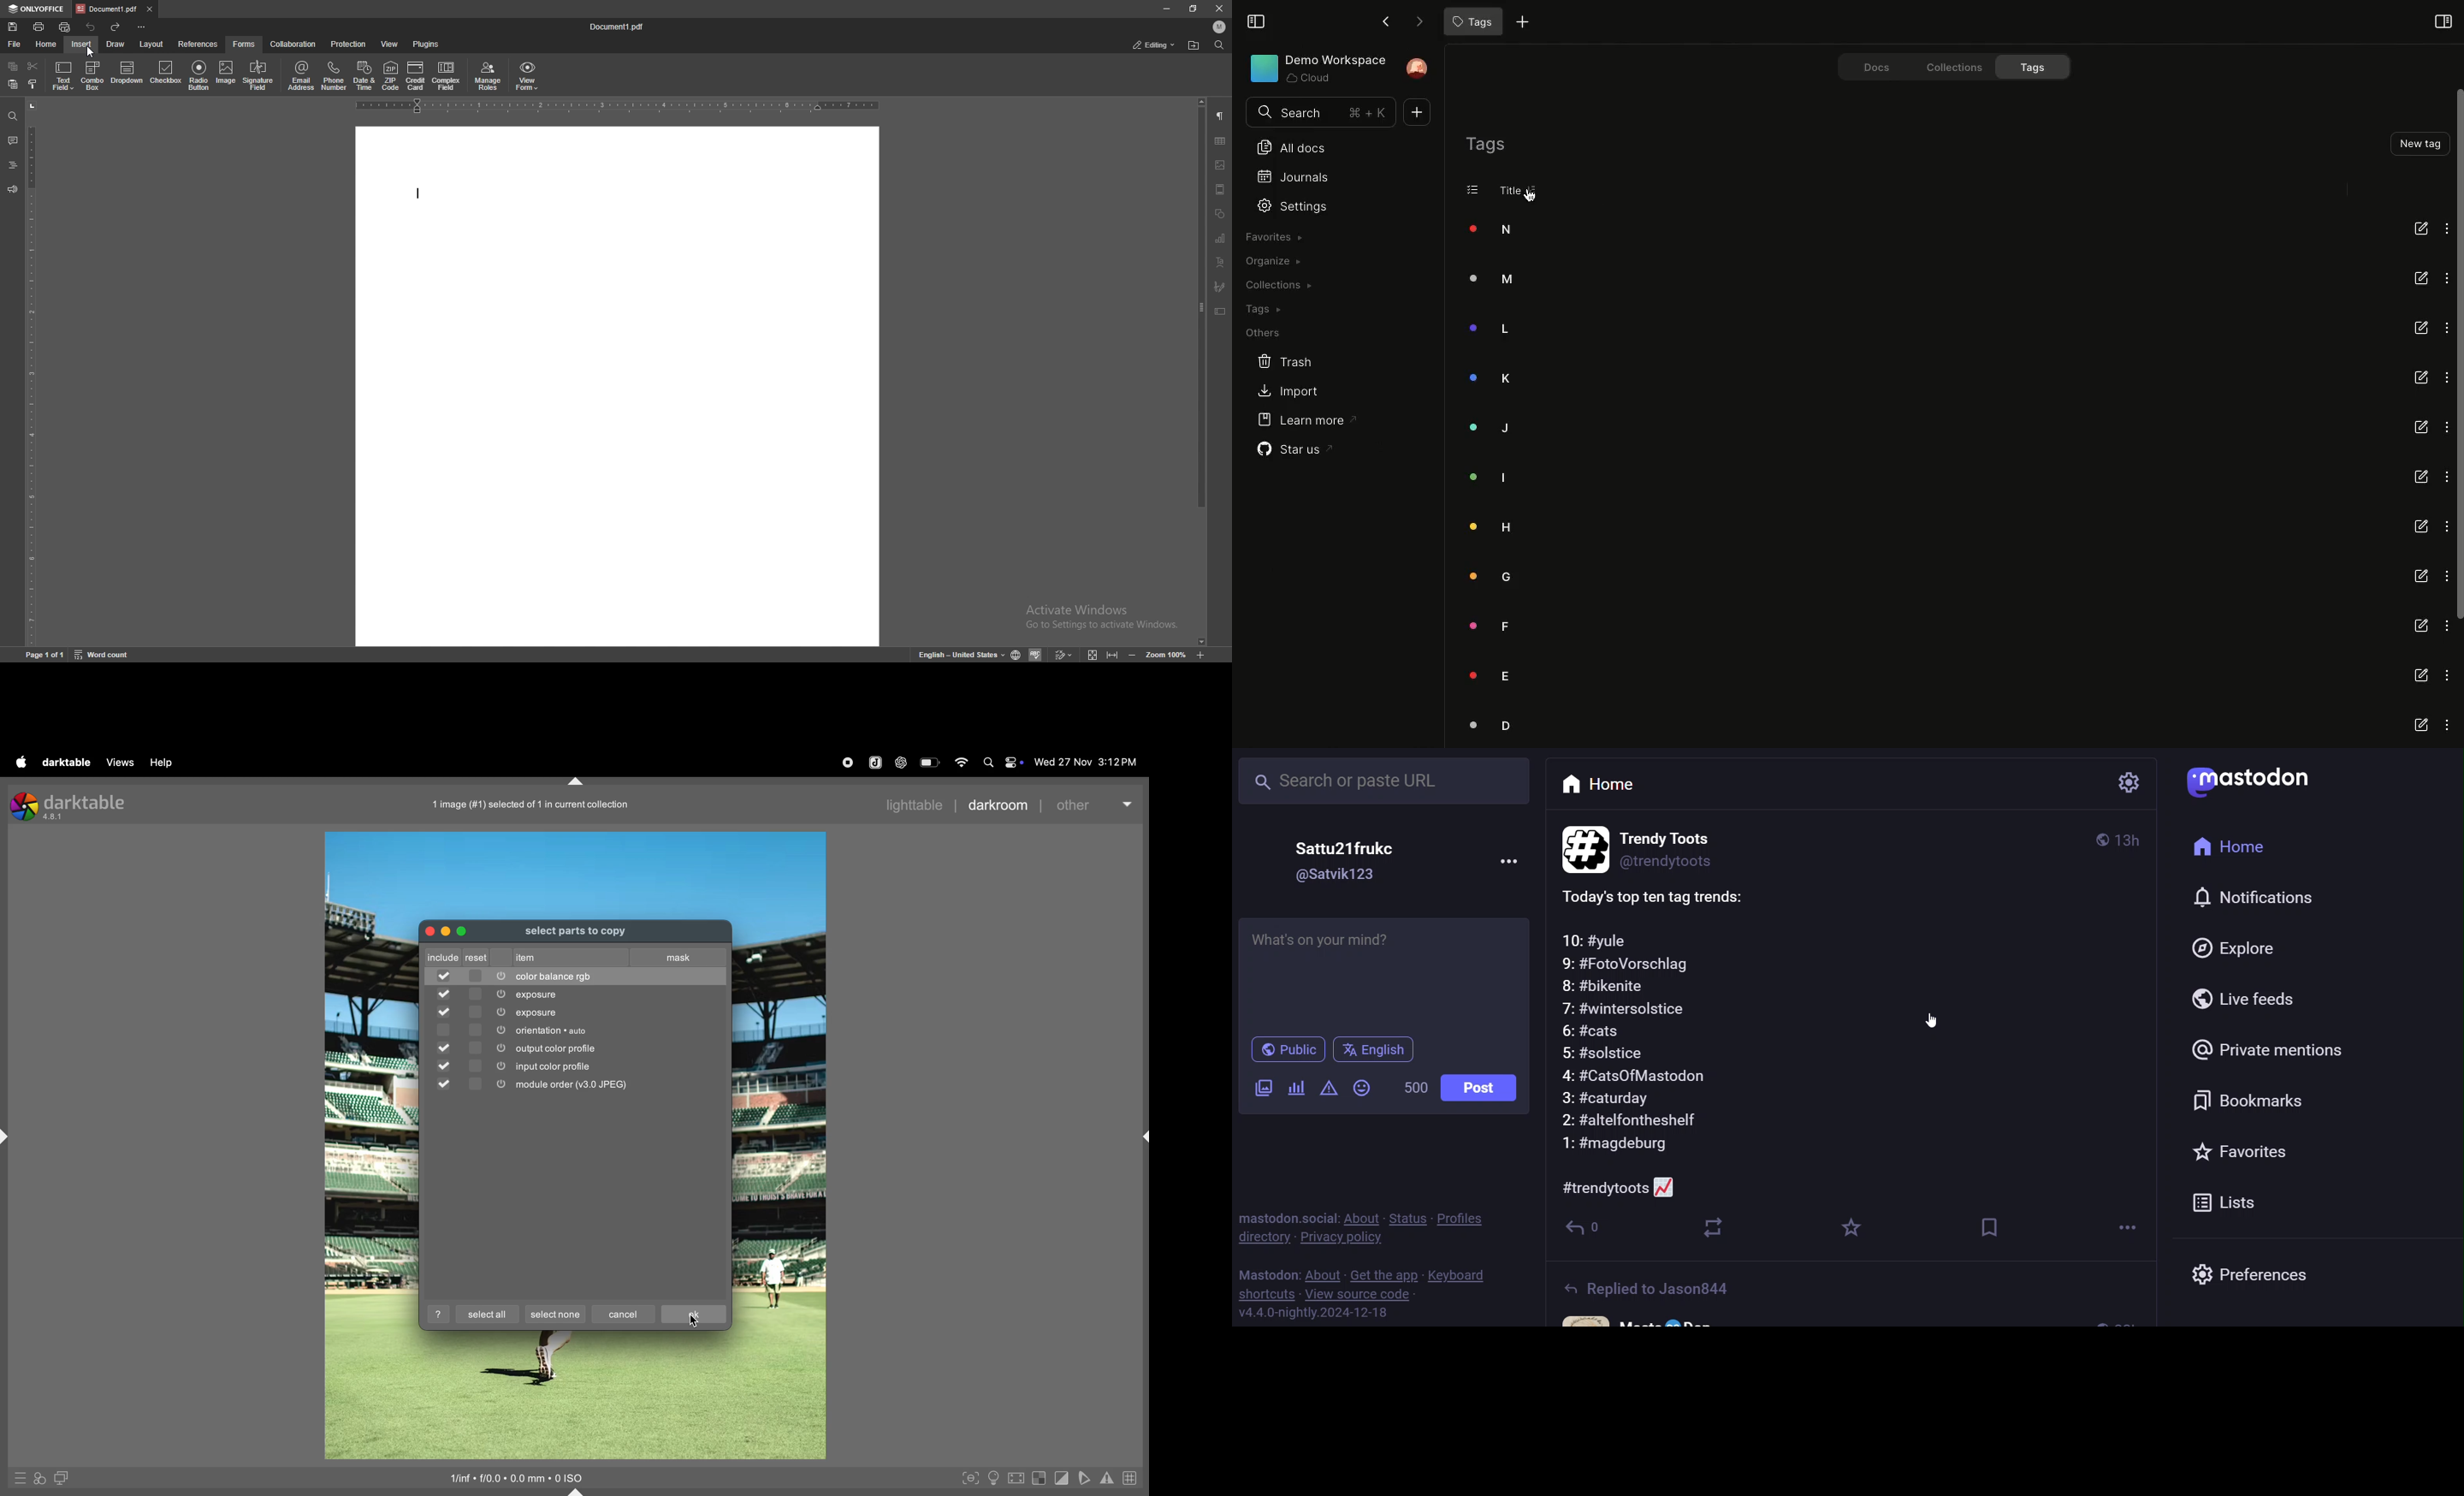 The width and height of the screenshot is (2464, 1512). I want to click on check box, so click(445, 1046).